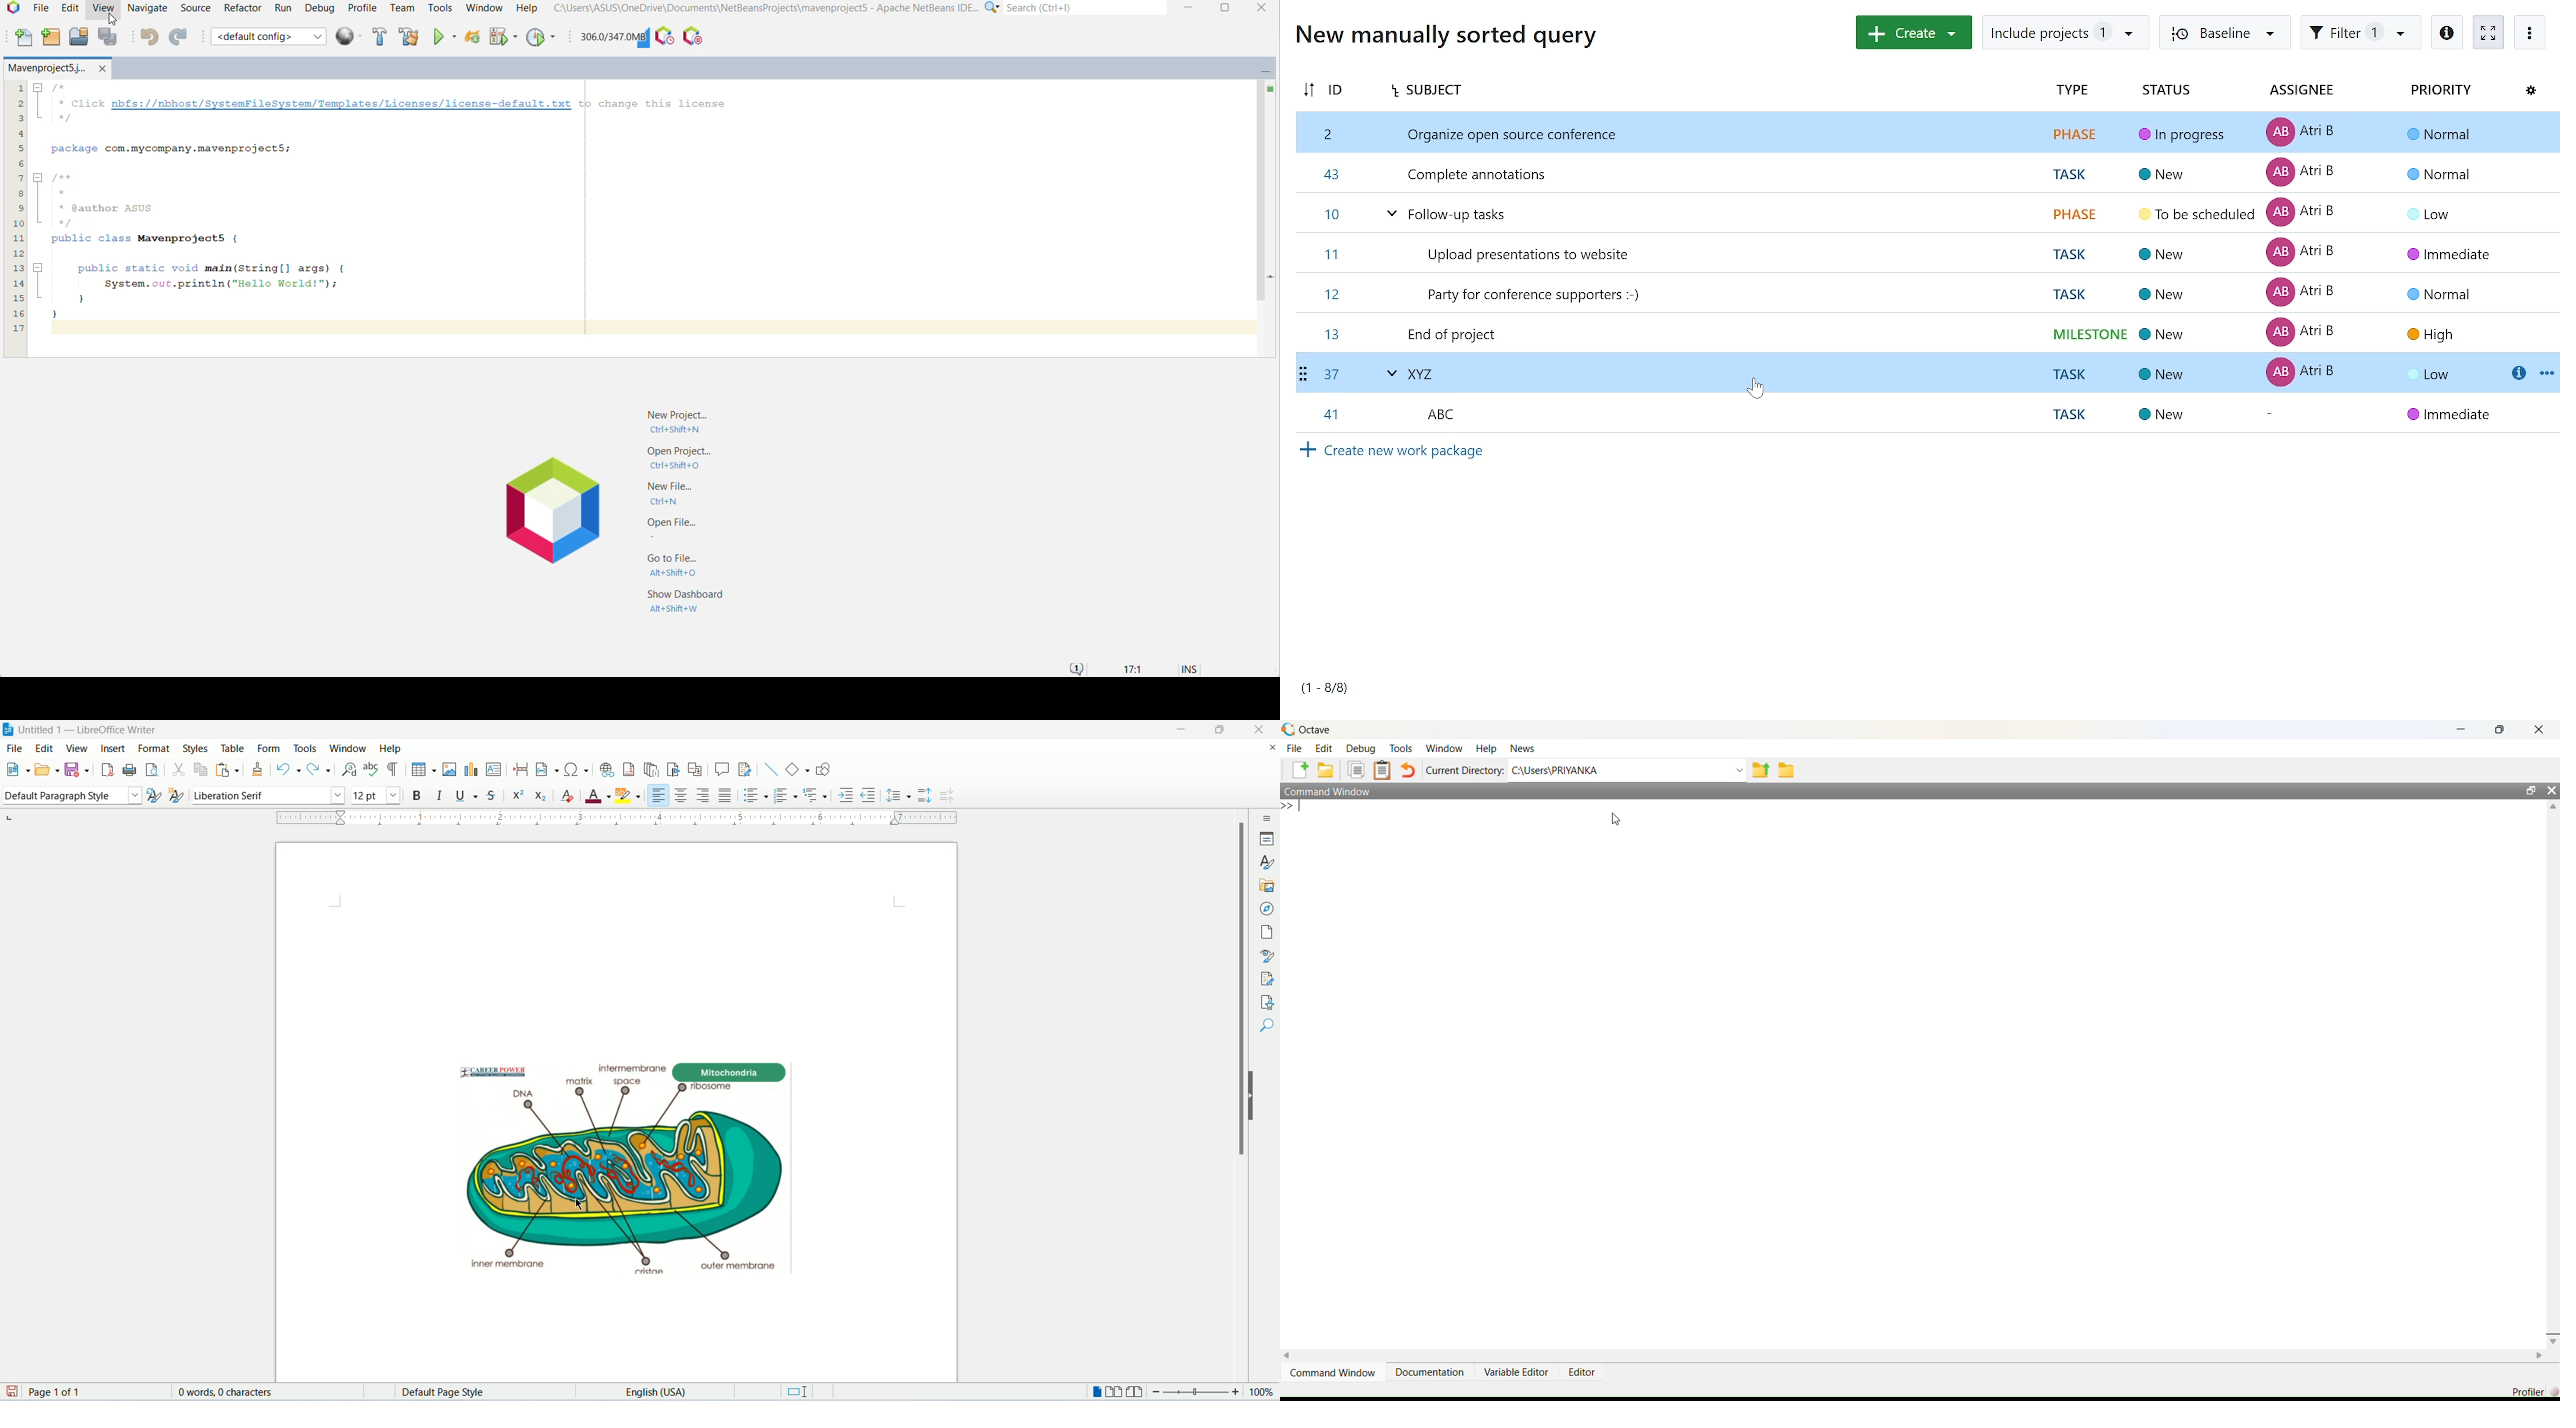  I want to click on text highlighting, so click(629, 795).